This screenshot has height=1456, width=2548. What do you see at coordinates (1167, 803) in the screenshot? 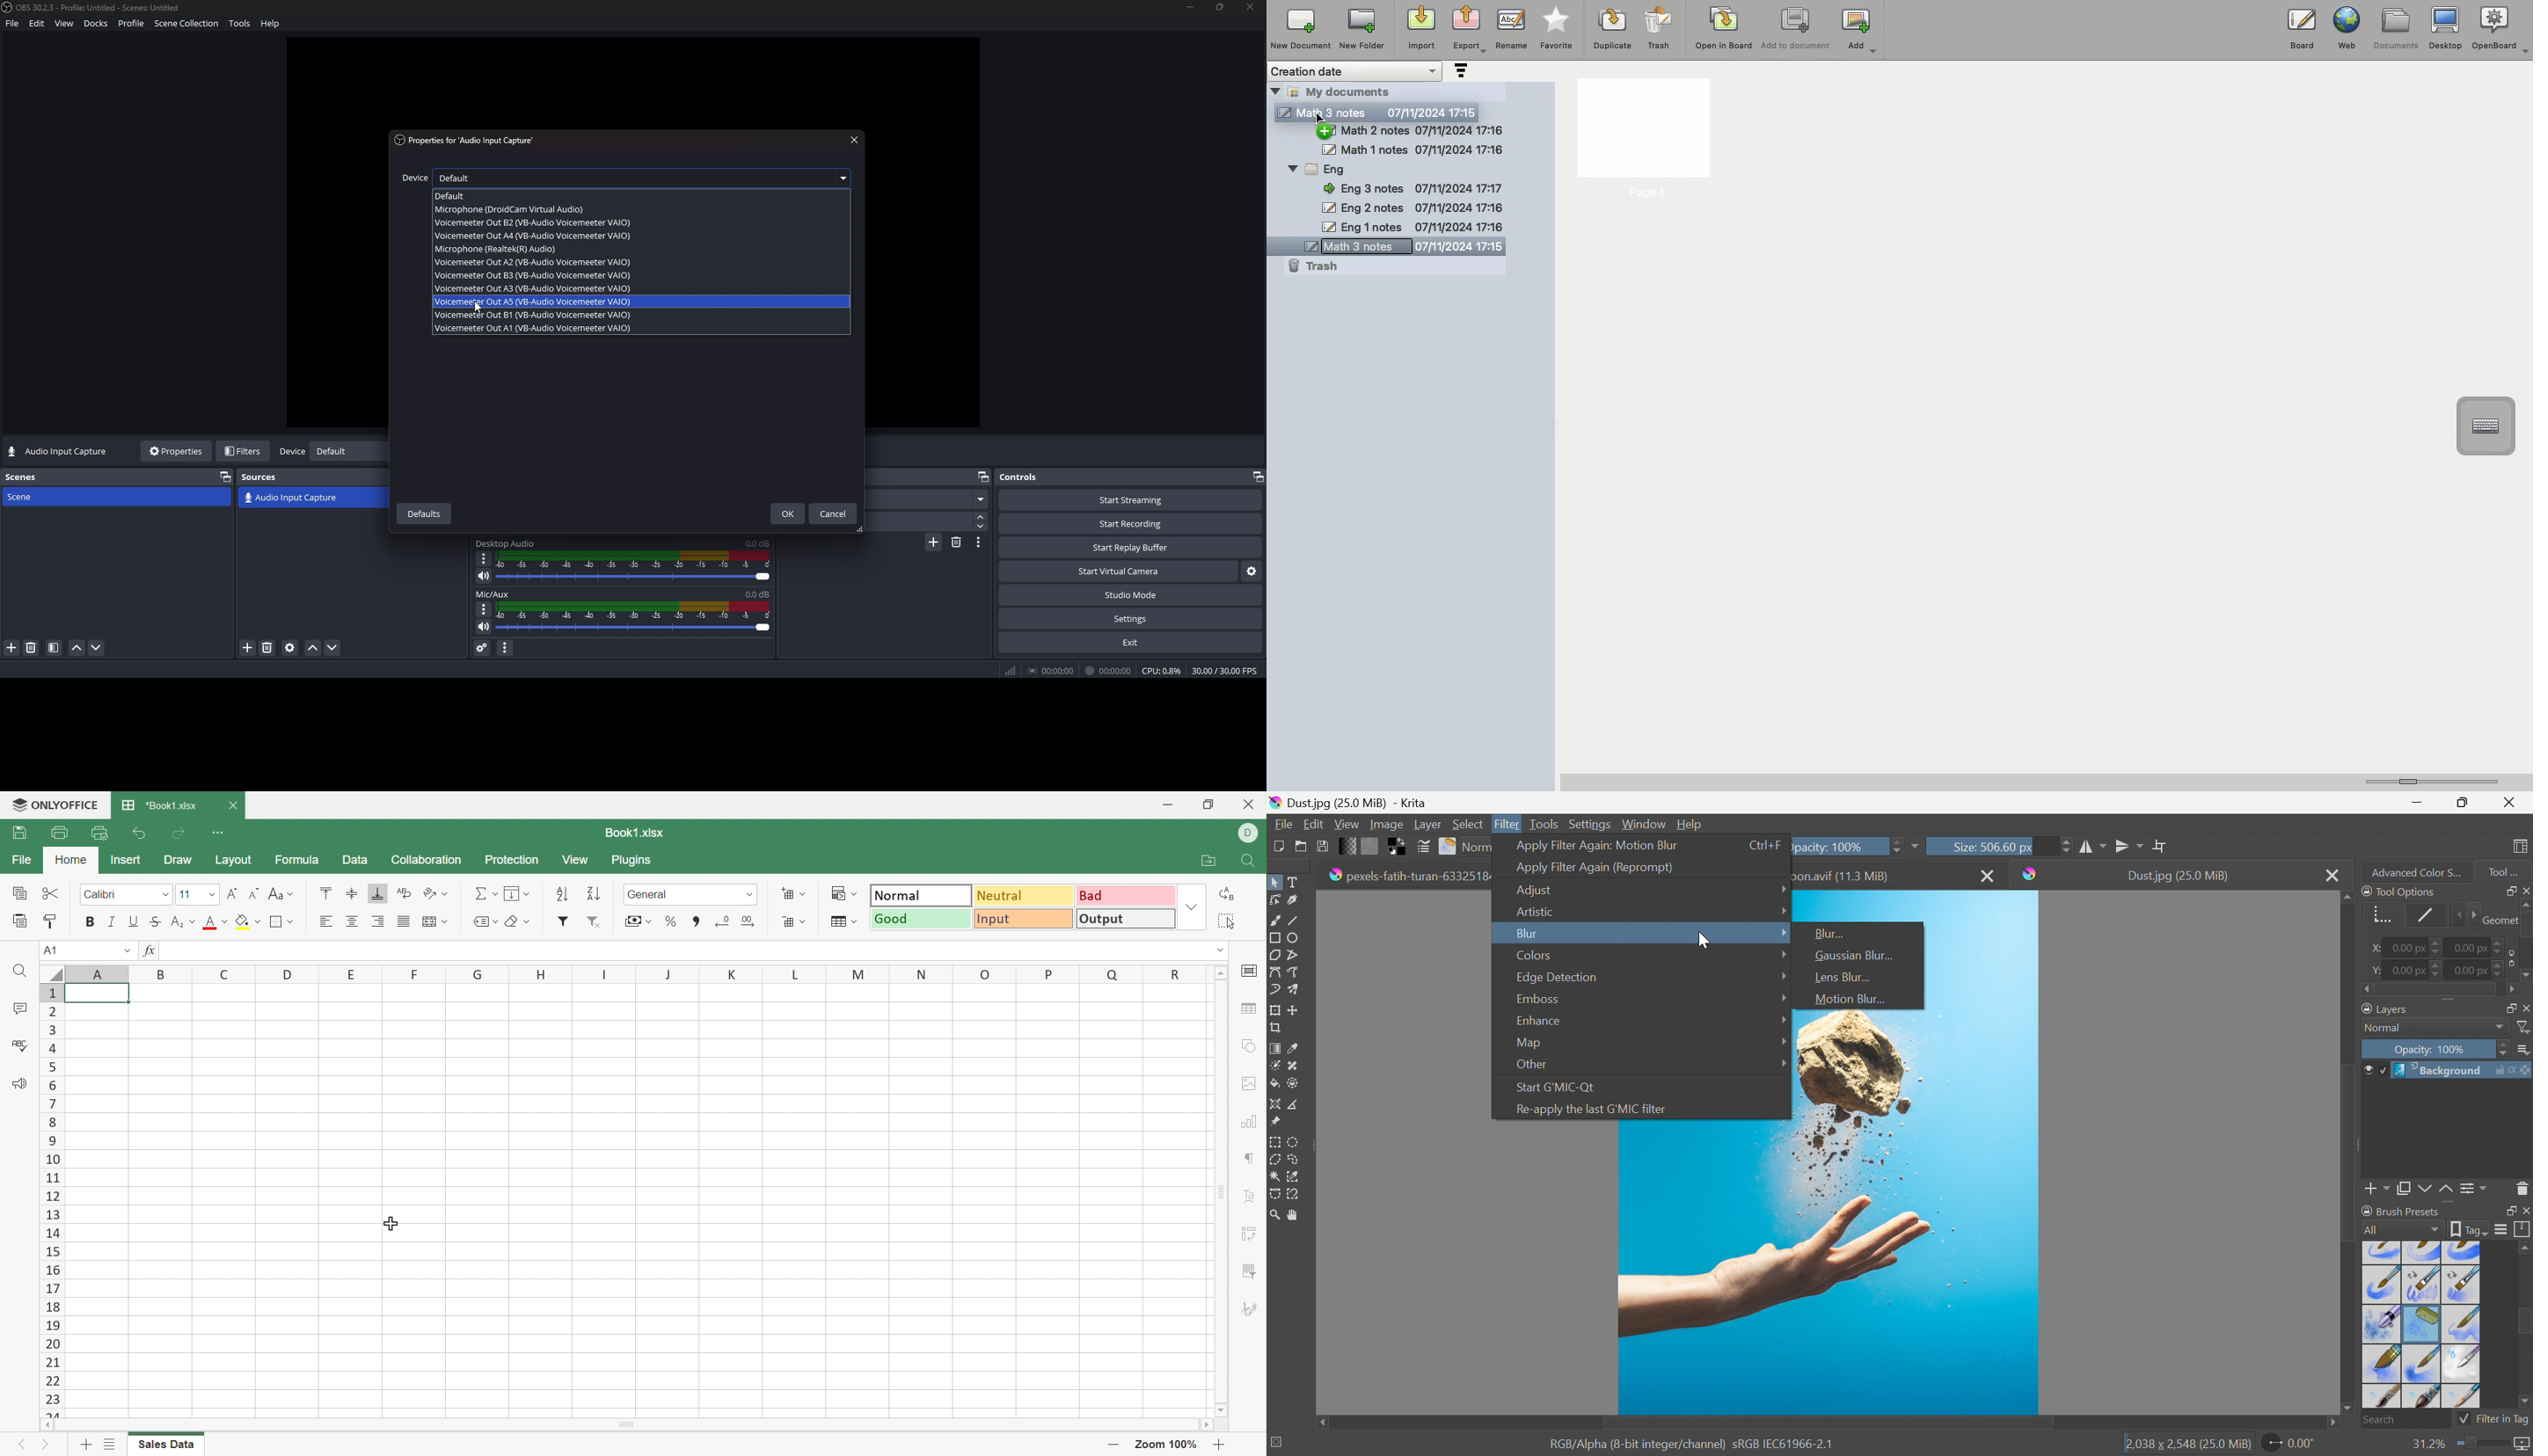
I see `Minimize` at bounding box center [1167, 803].